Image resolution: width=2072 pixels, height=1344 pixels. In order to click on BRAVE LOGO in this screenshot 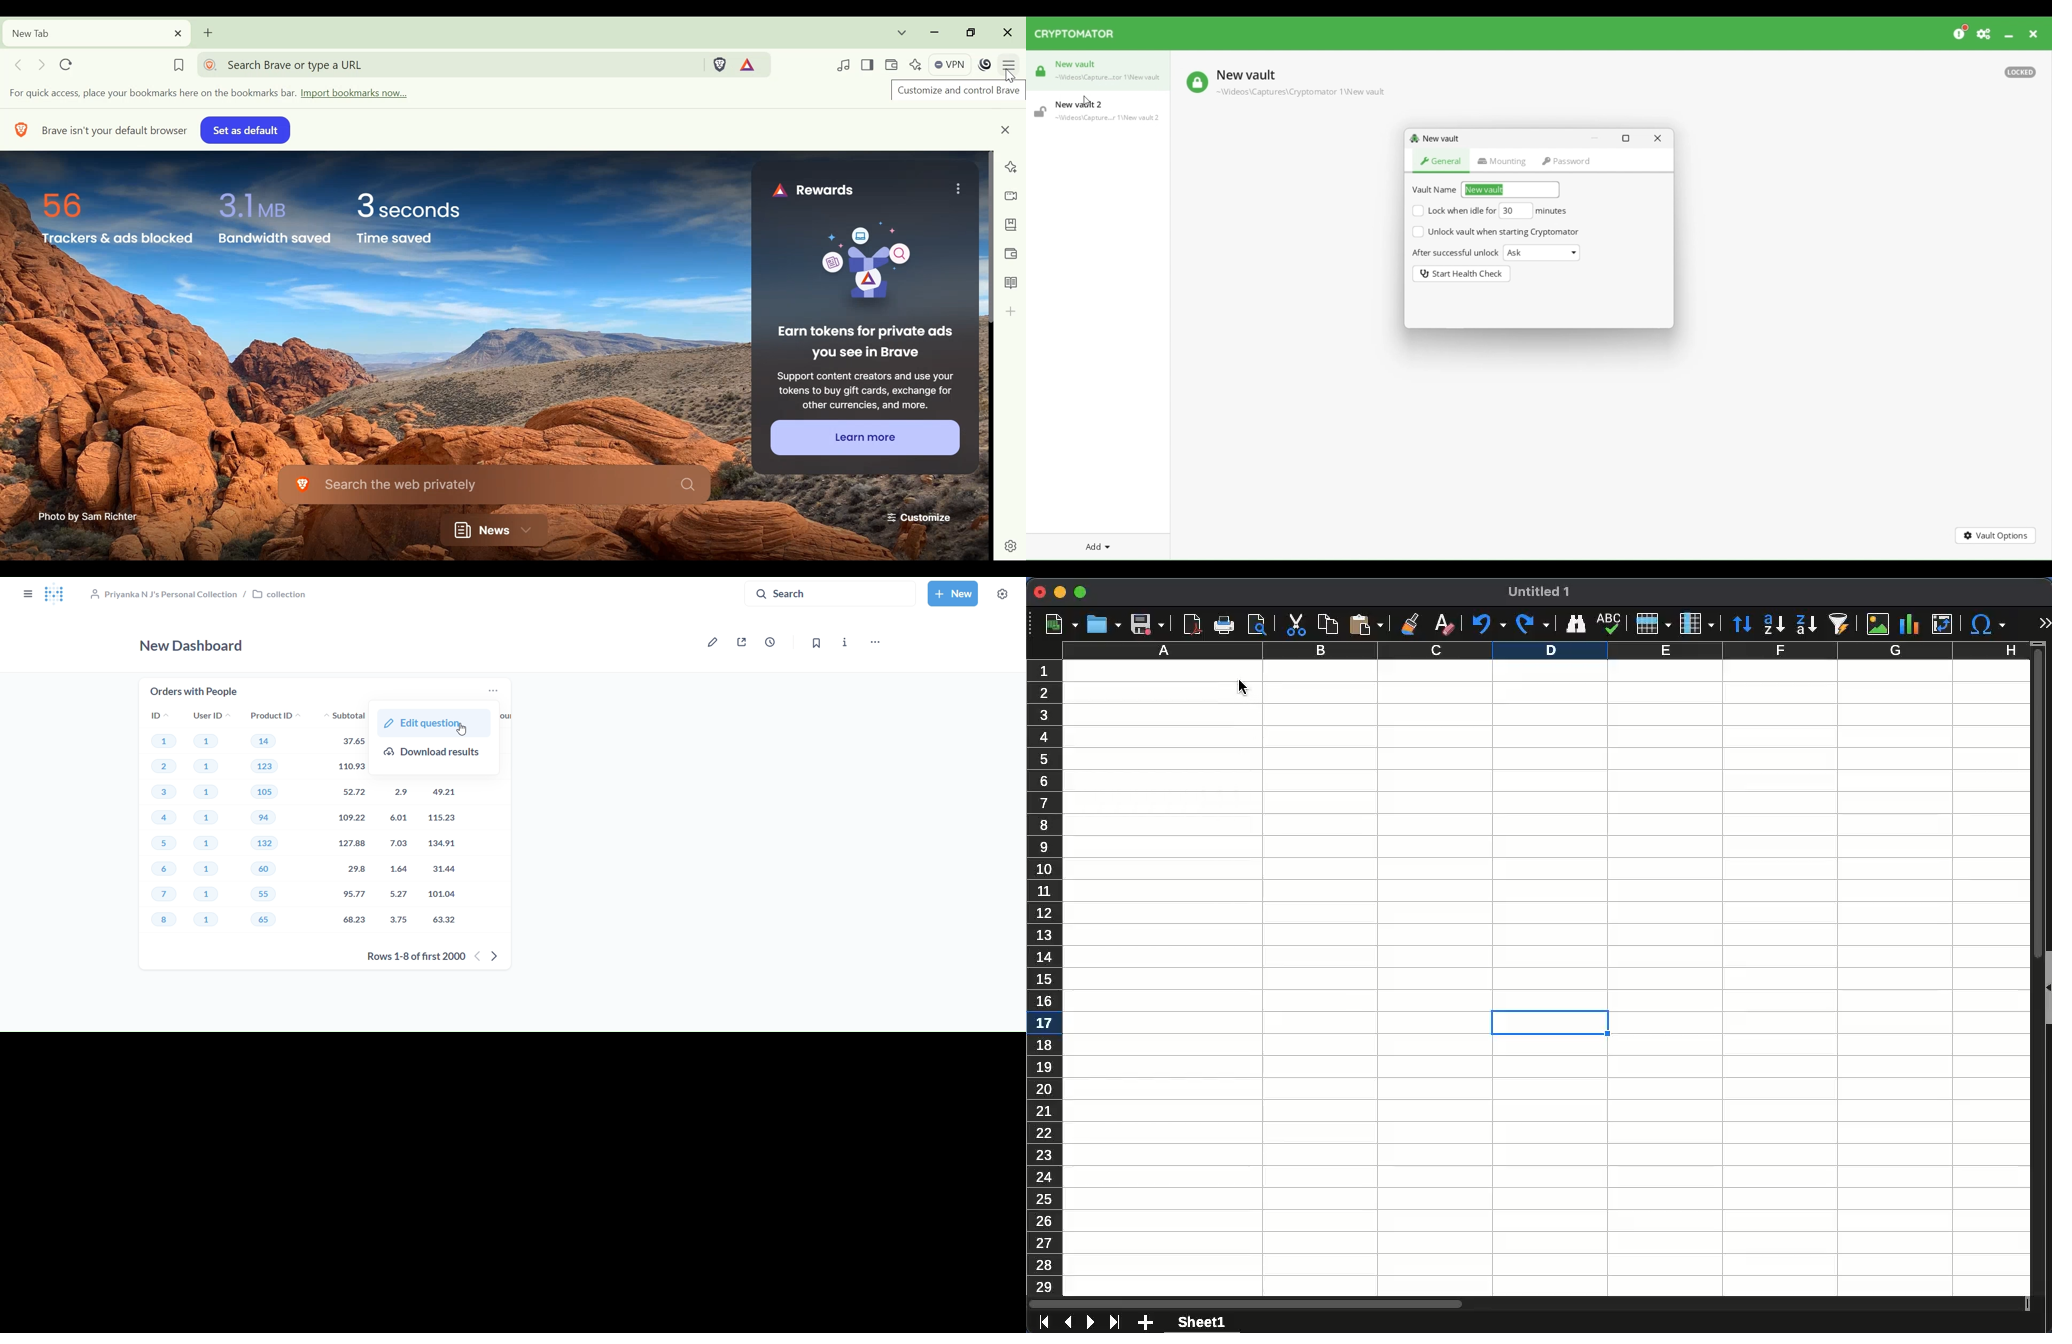, I will do `click(19, 129)`.